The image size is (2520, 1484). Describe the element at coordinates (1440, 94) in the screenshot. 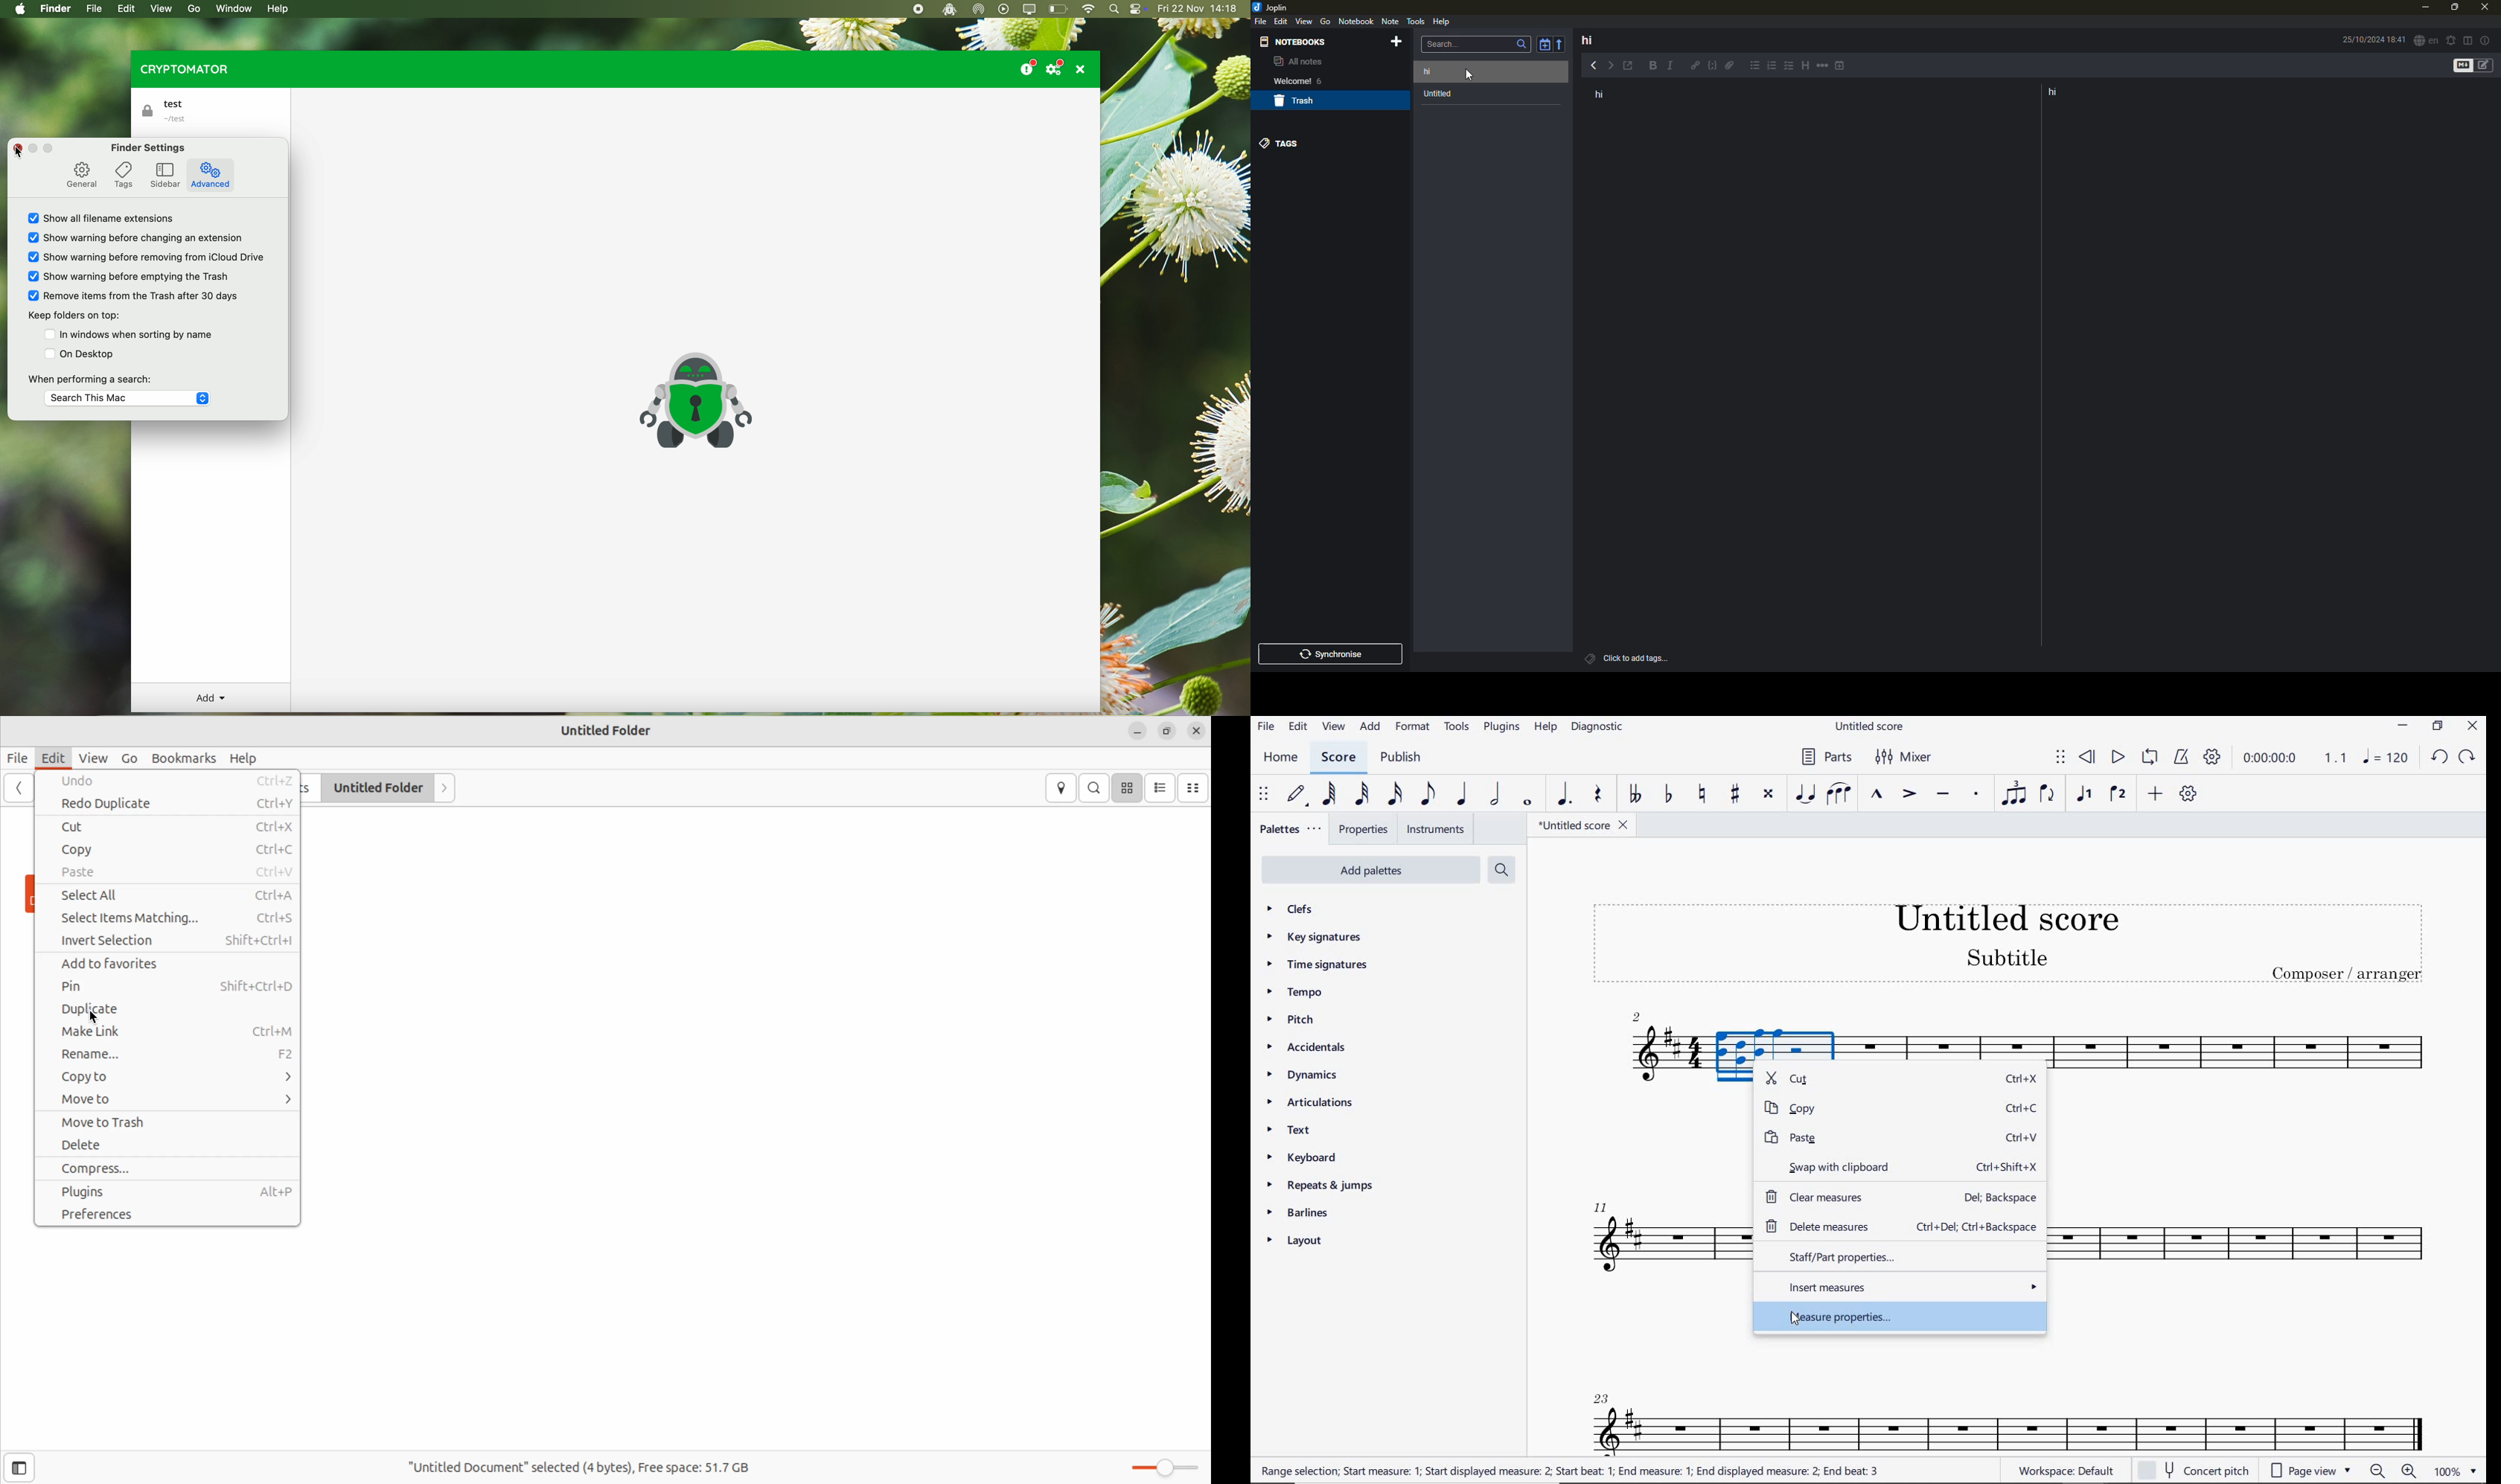

I see `untitled` at that location.